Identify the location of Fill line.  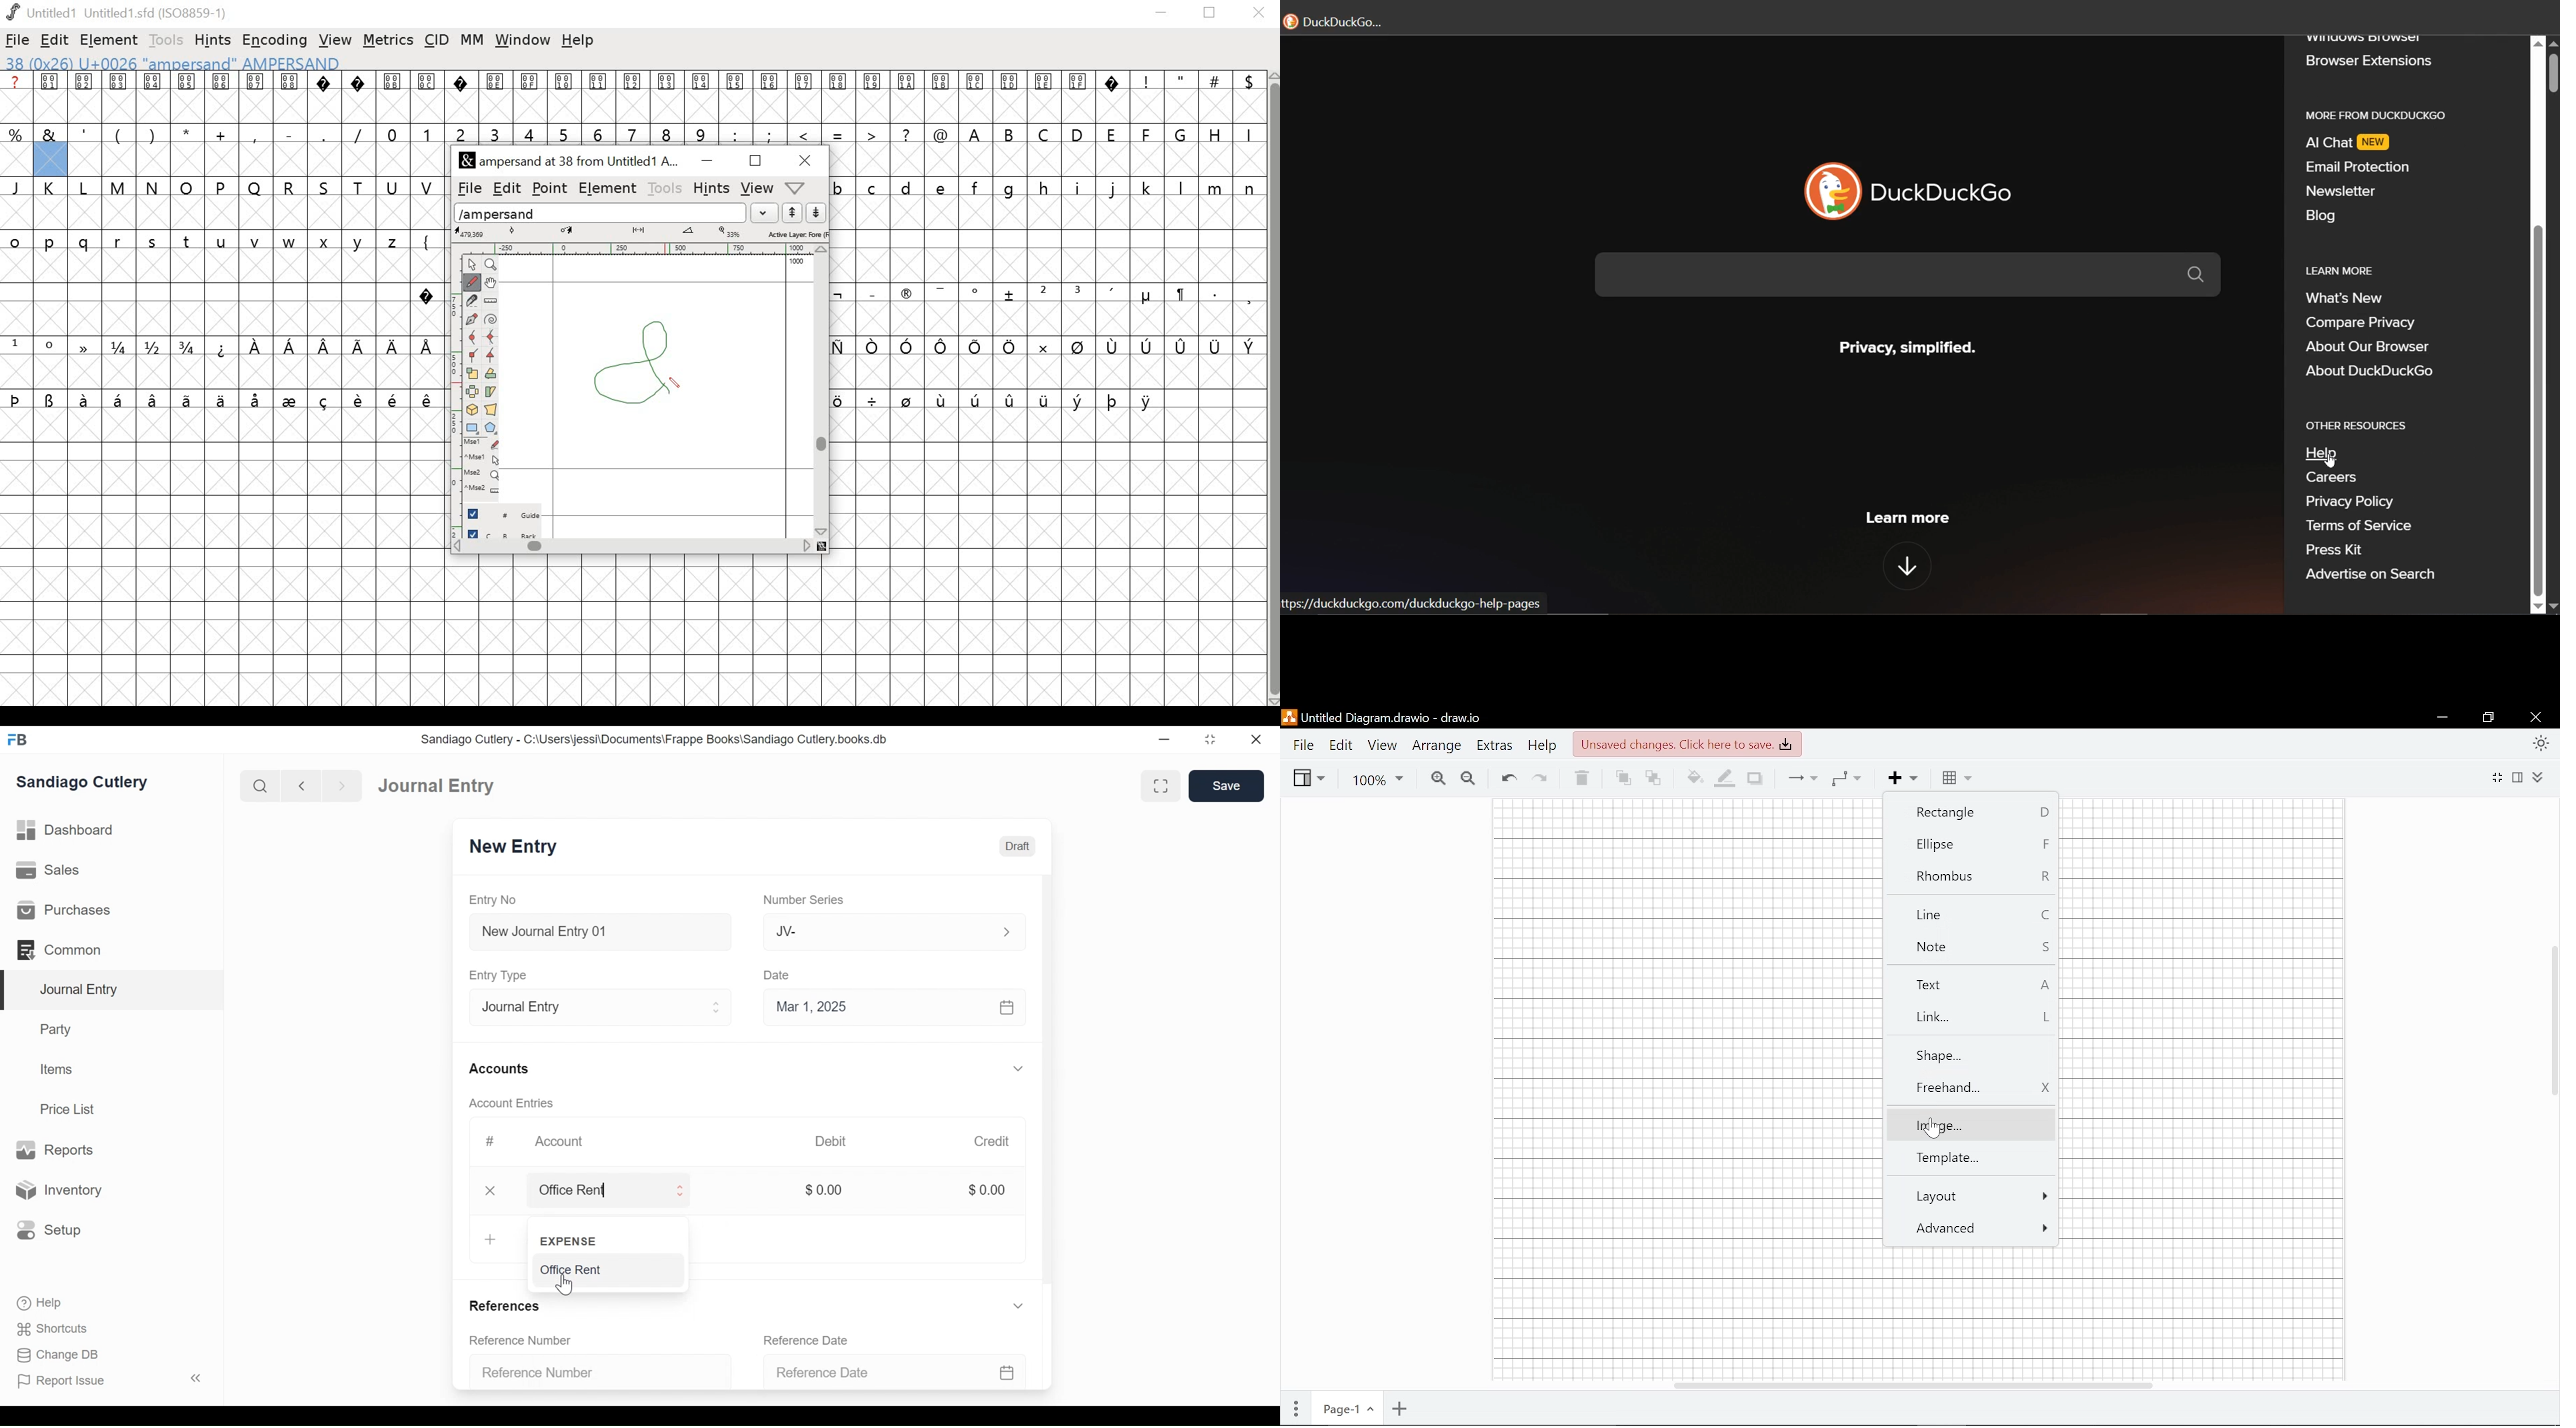
(1723, 780).